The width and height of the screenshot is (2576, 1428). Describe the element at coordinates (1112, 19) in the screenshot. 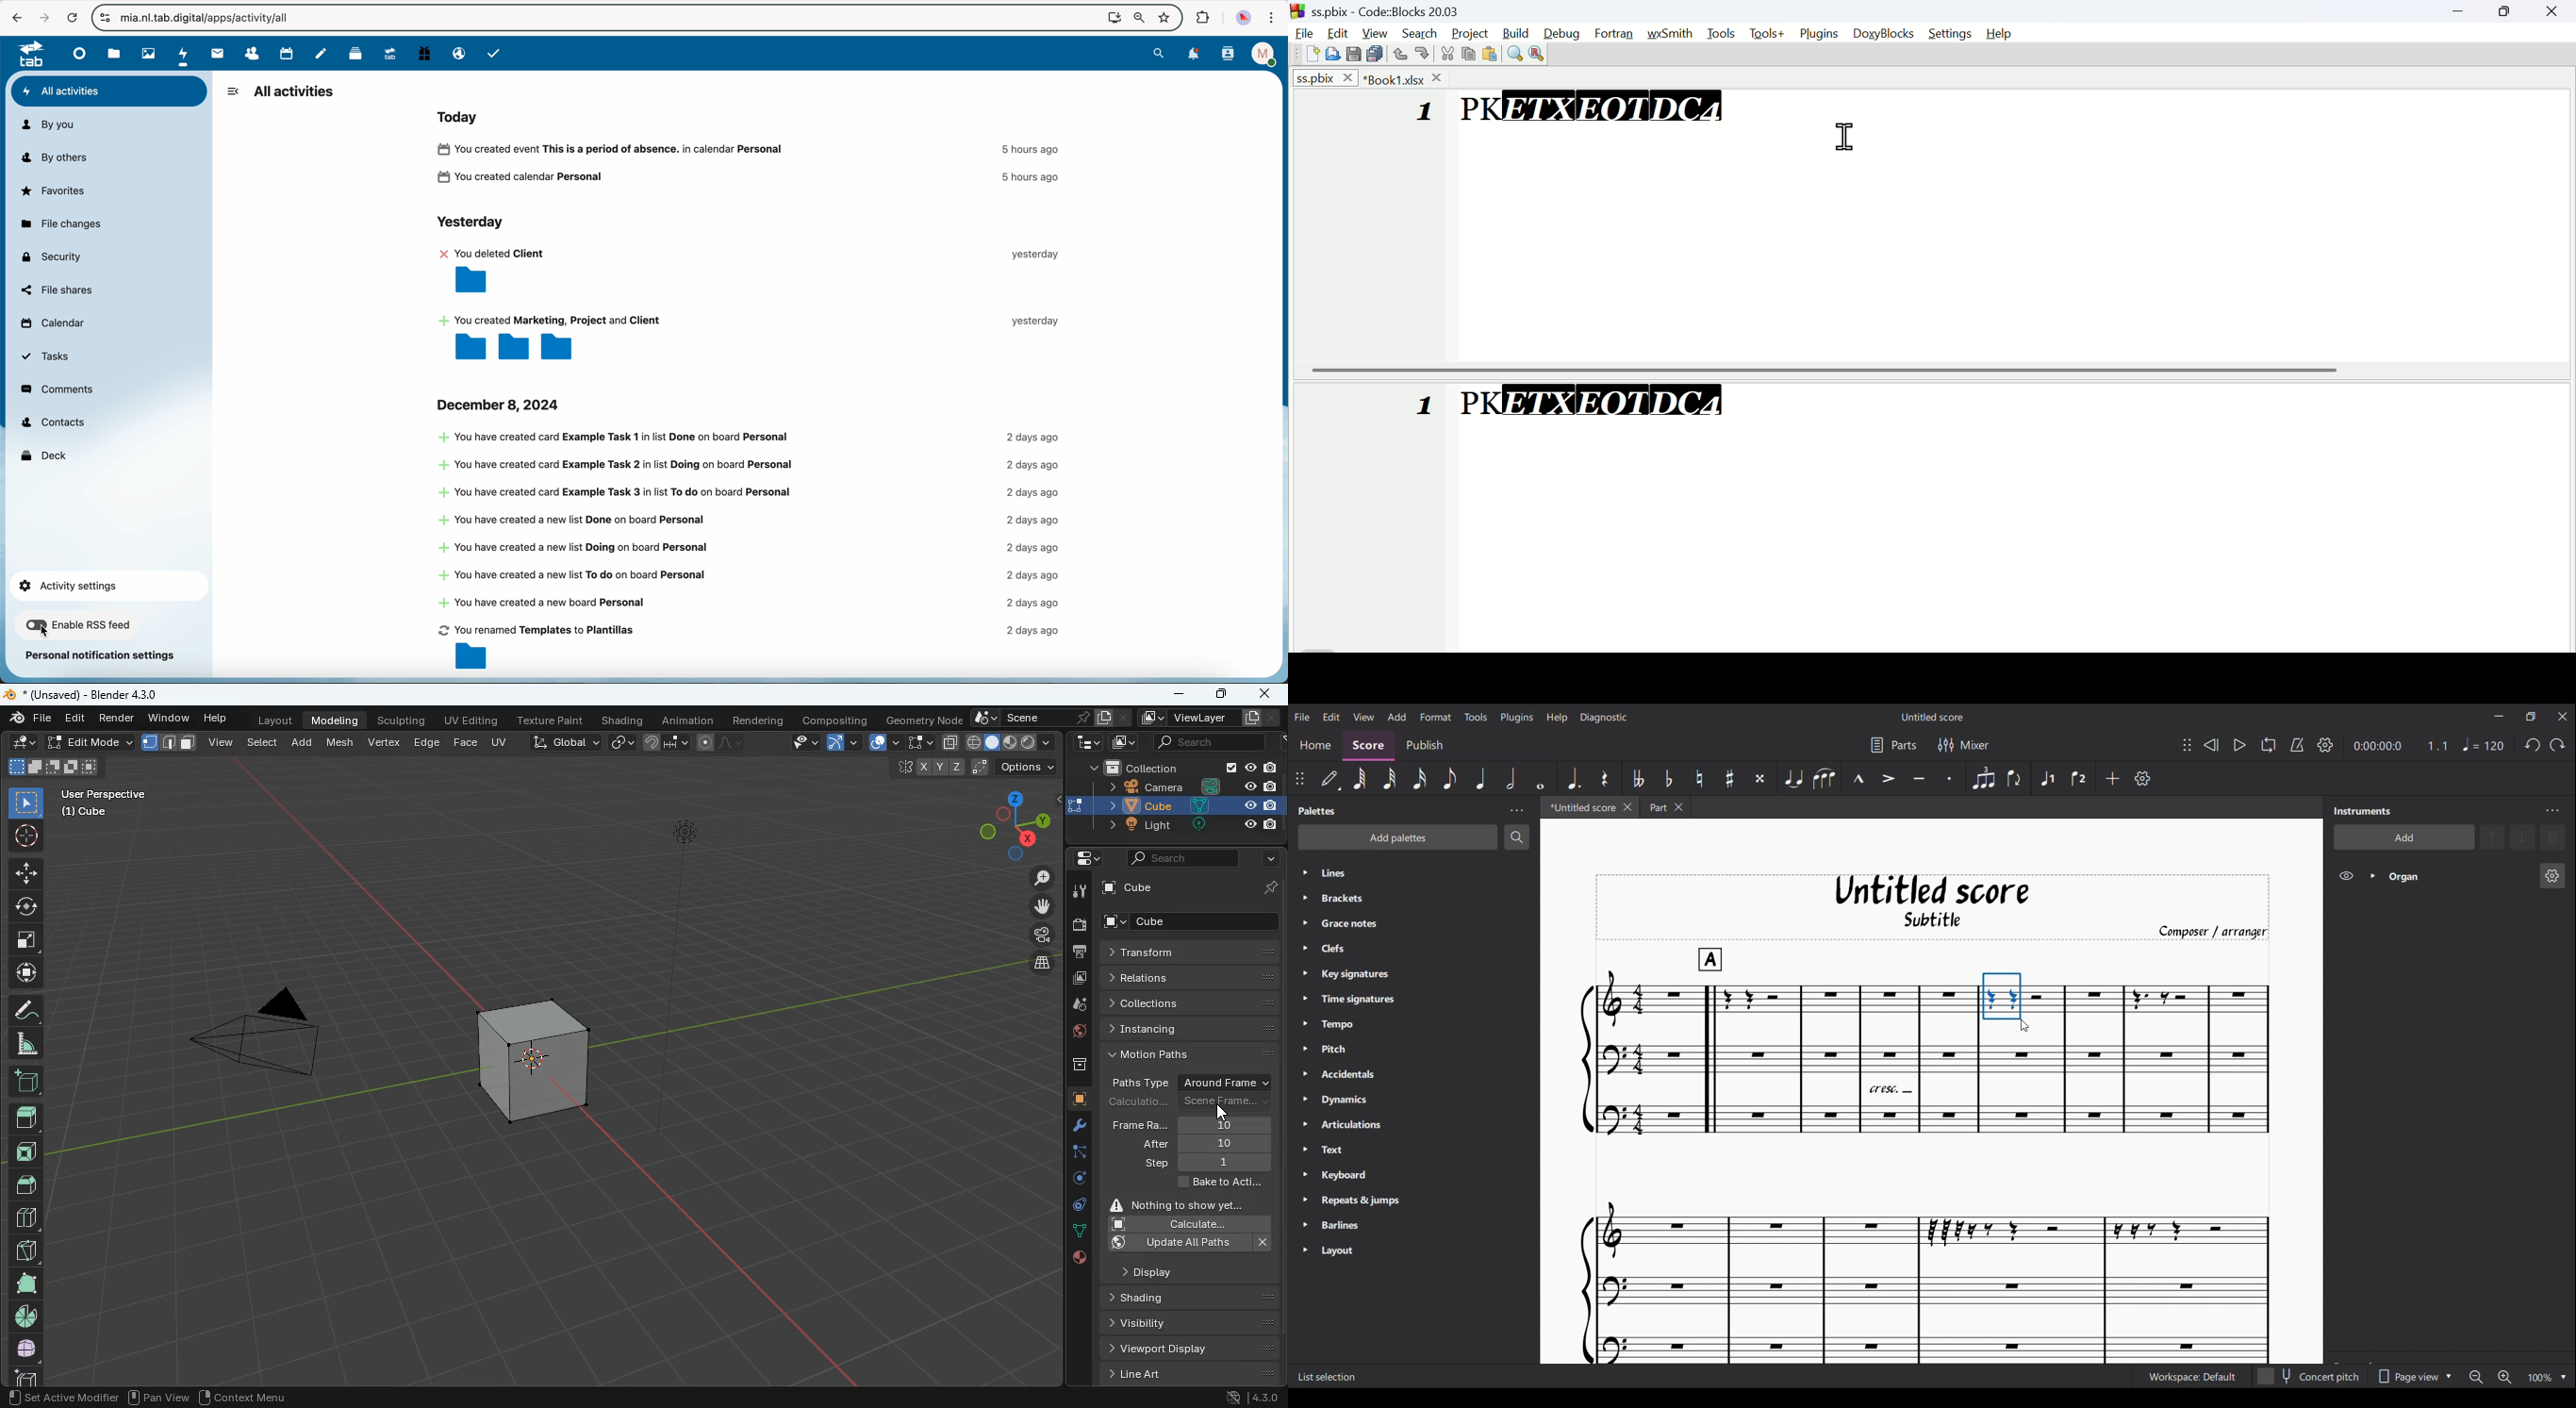

I see `Install Nextcloud` at that location.